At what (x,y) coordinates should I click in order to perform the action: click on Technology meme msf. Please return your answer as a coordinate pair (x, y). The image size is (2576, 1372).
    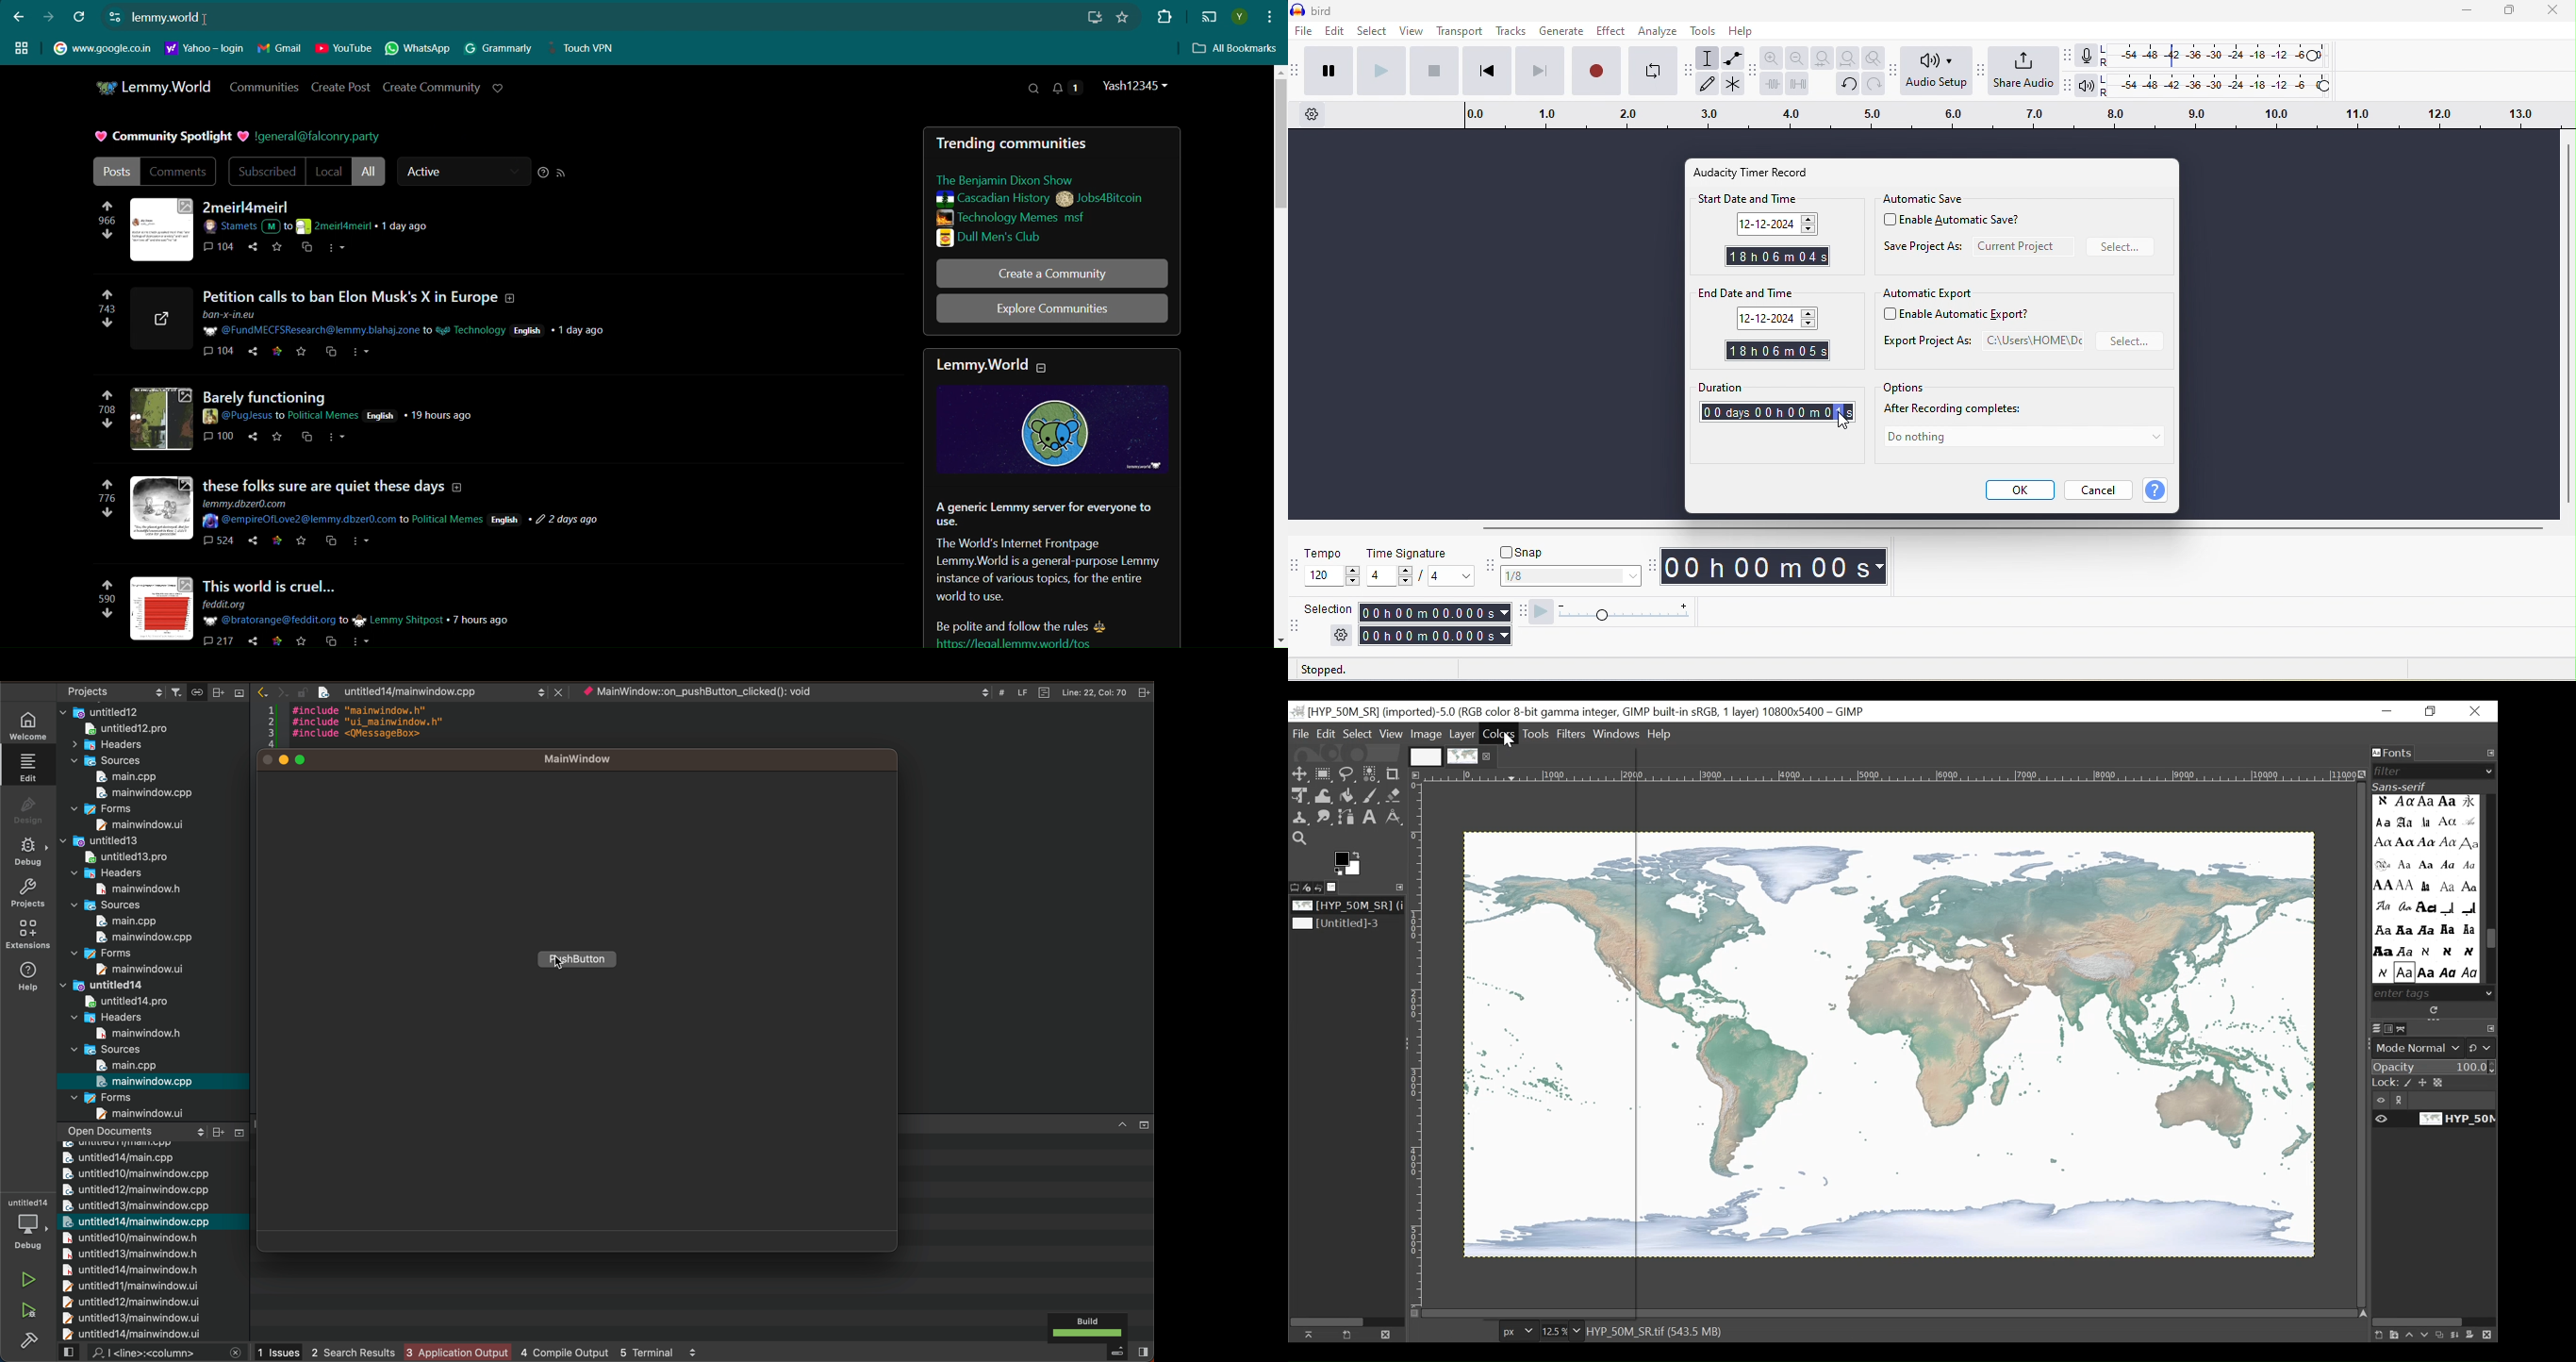
    Looking at the image, I should click on (1035, 217).